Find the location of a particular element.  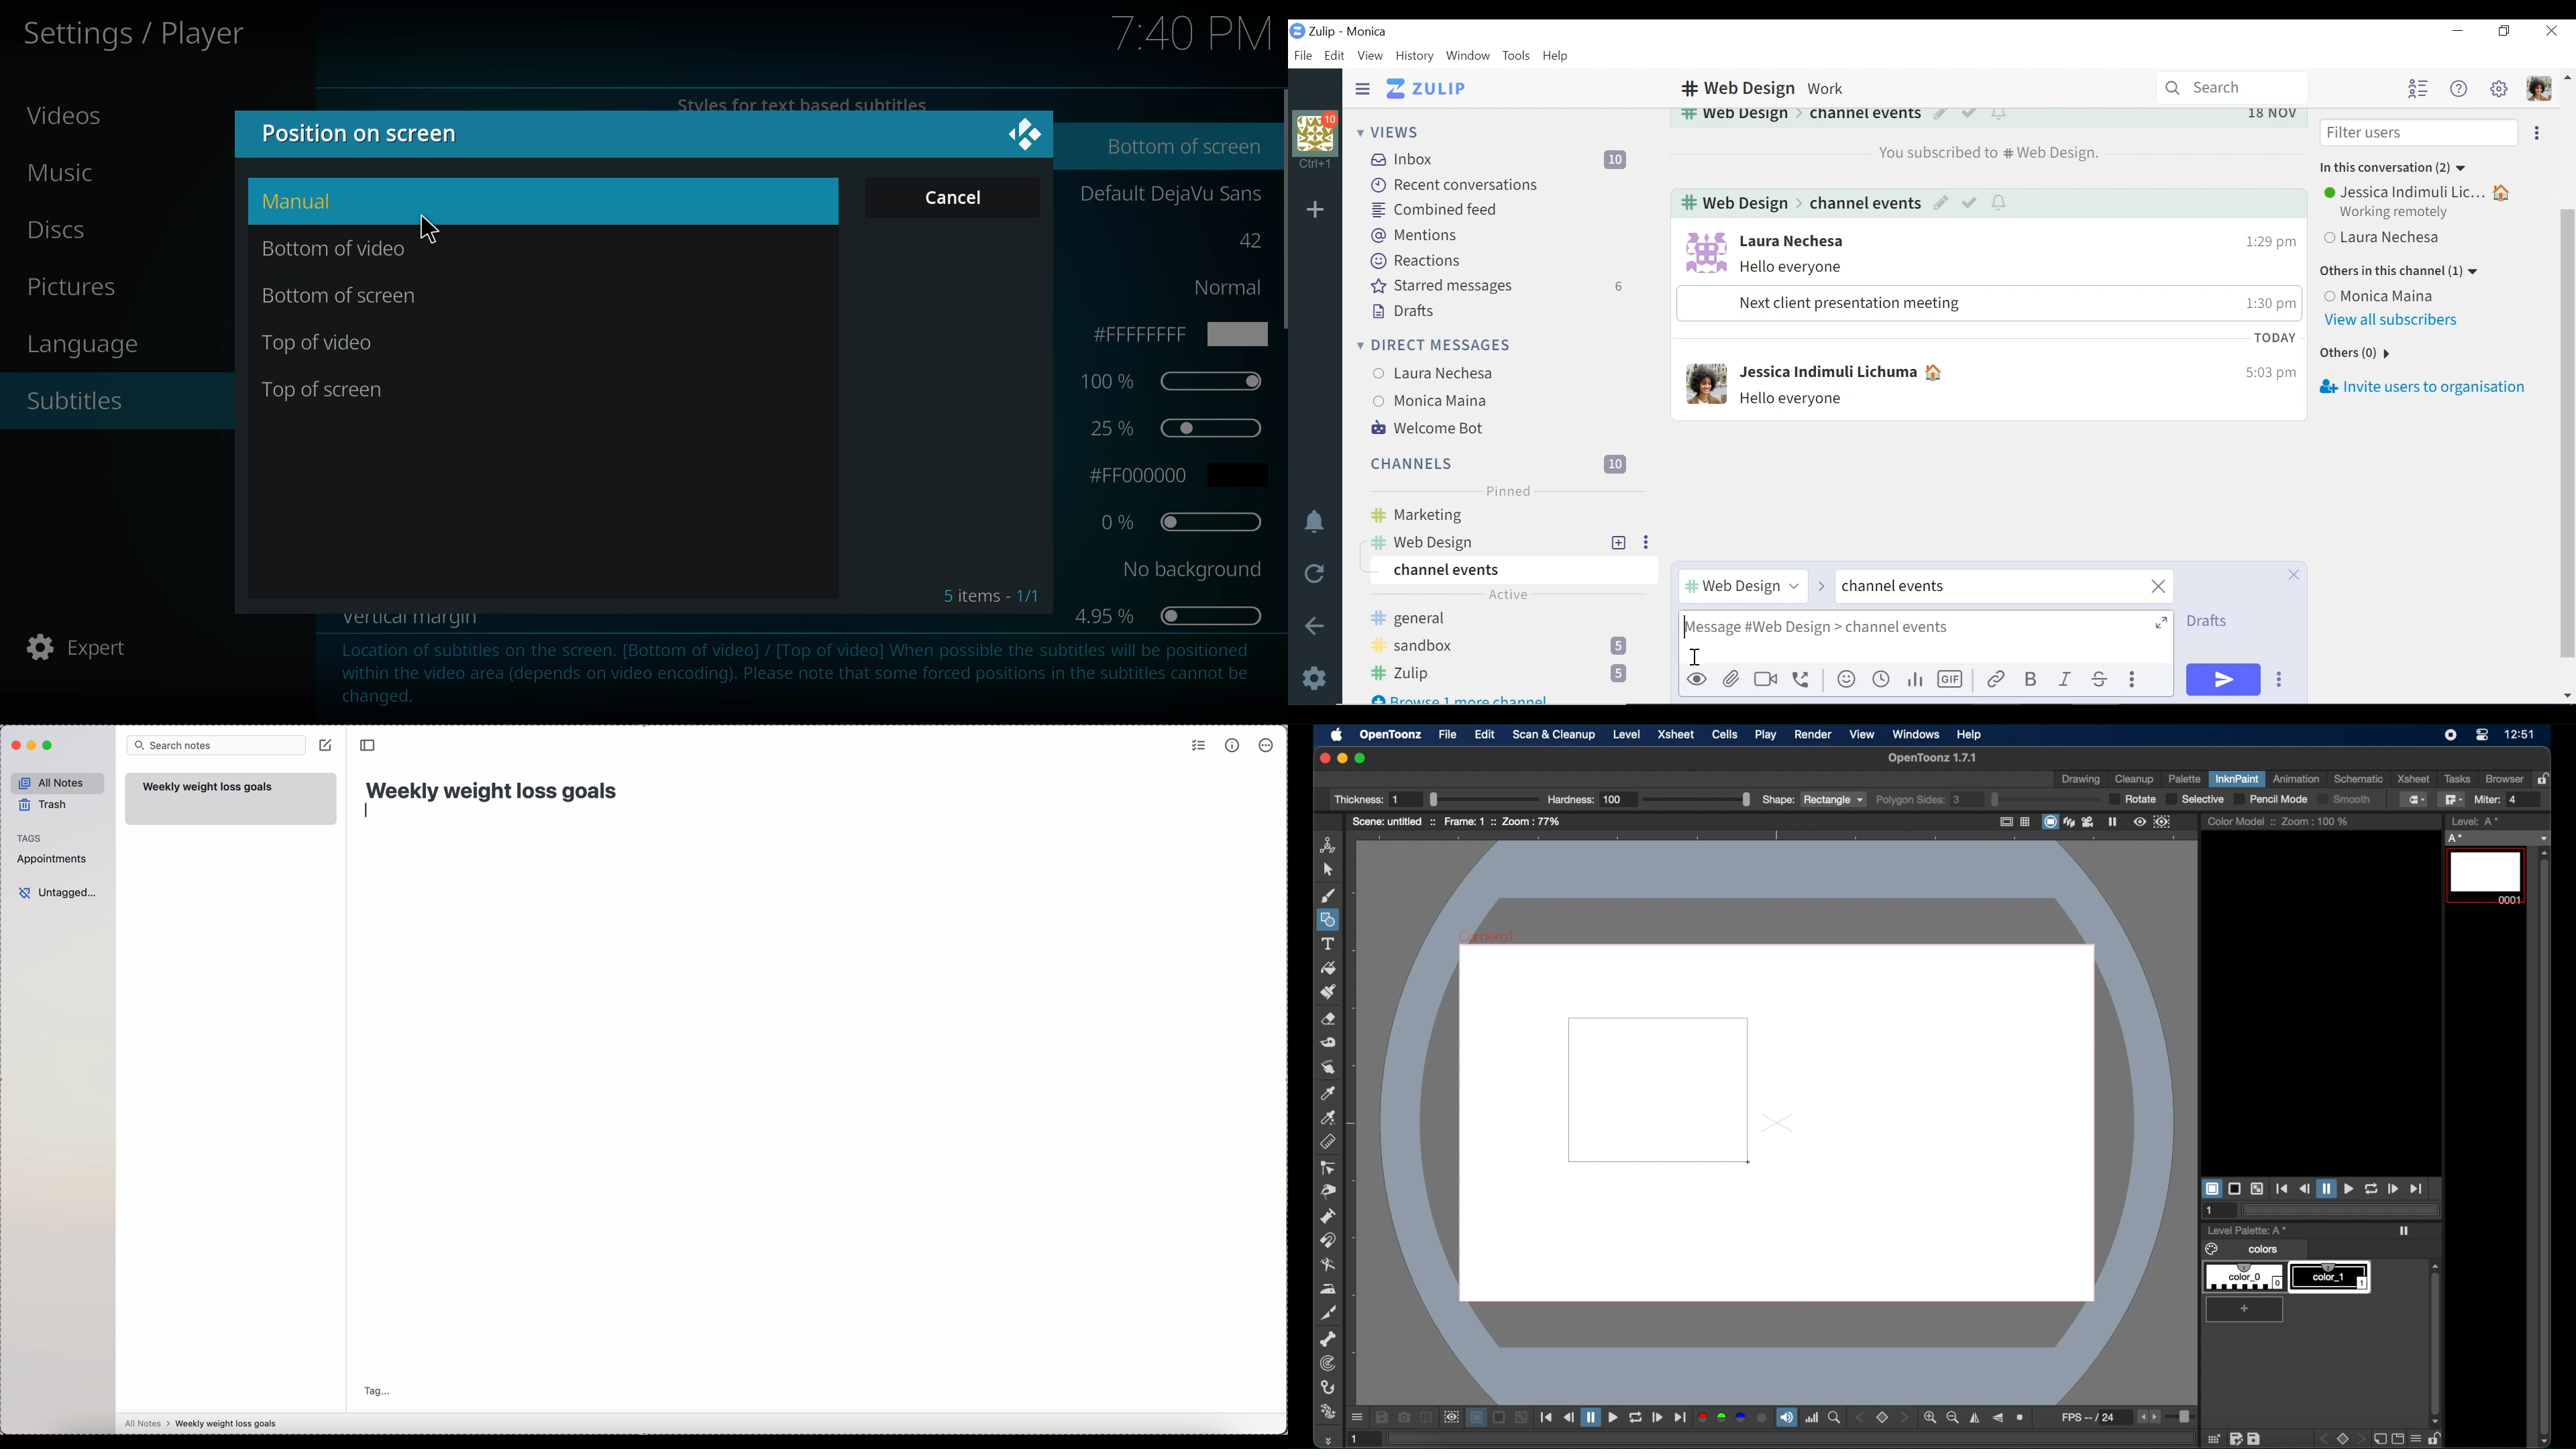

Add Organisation is located at coordinates (1316, 209).